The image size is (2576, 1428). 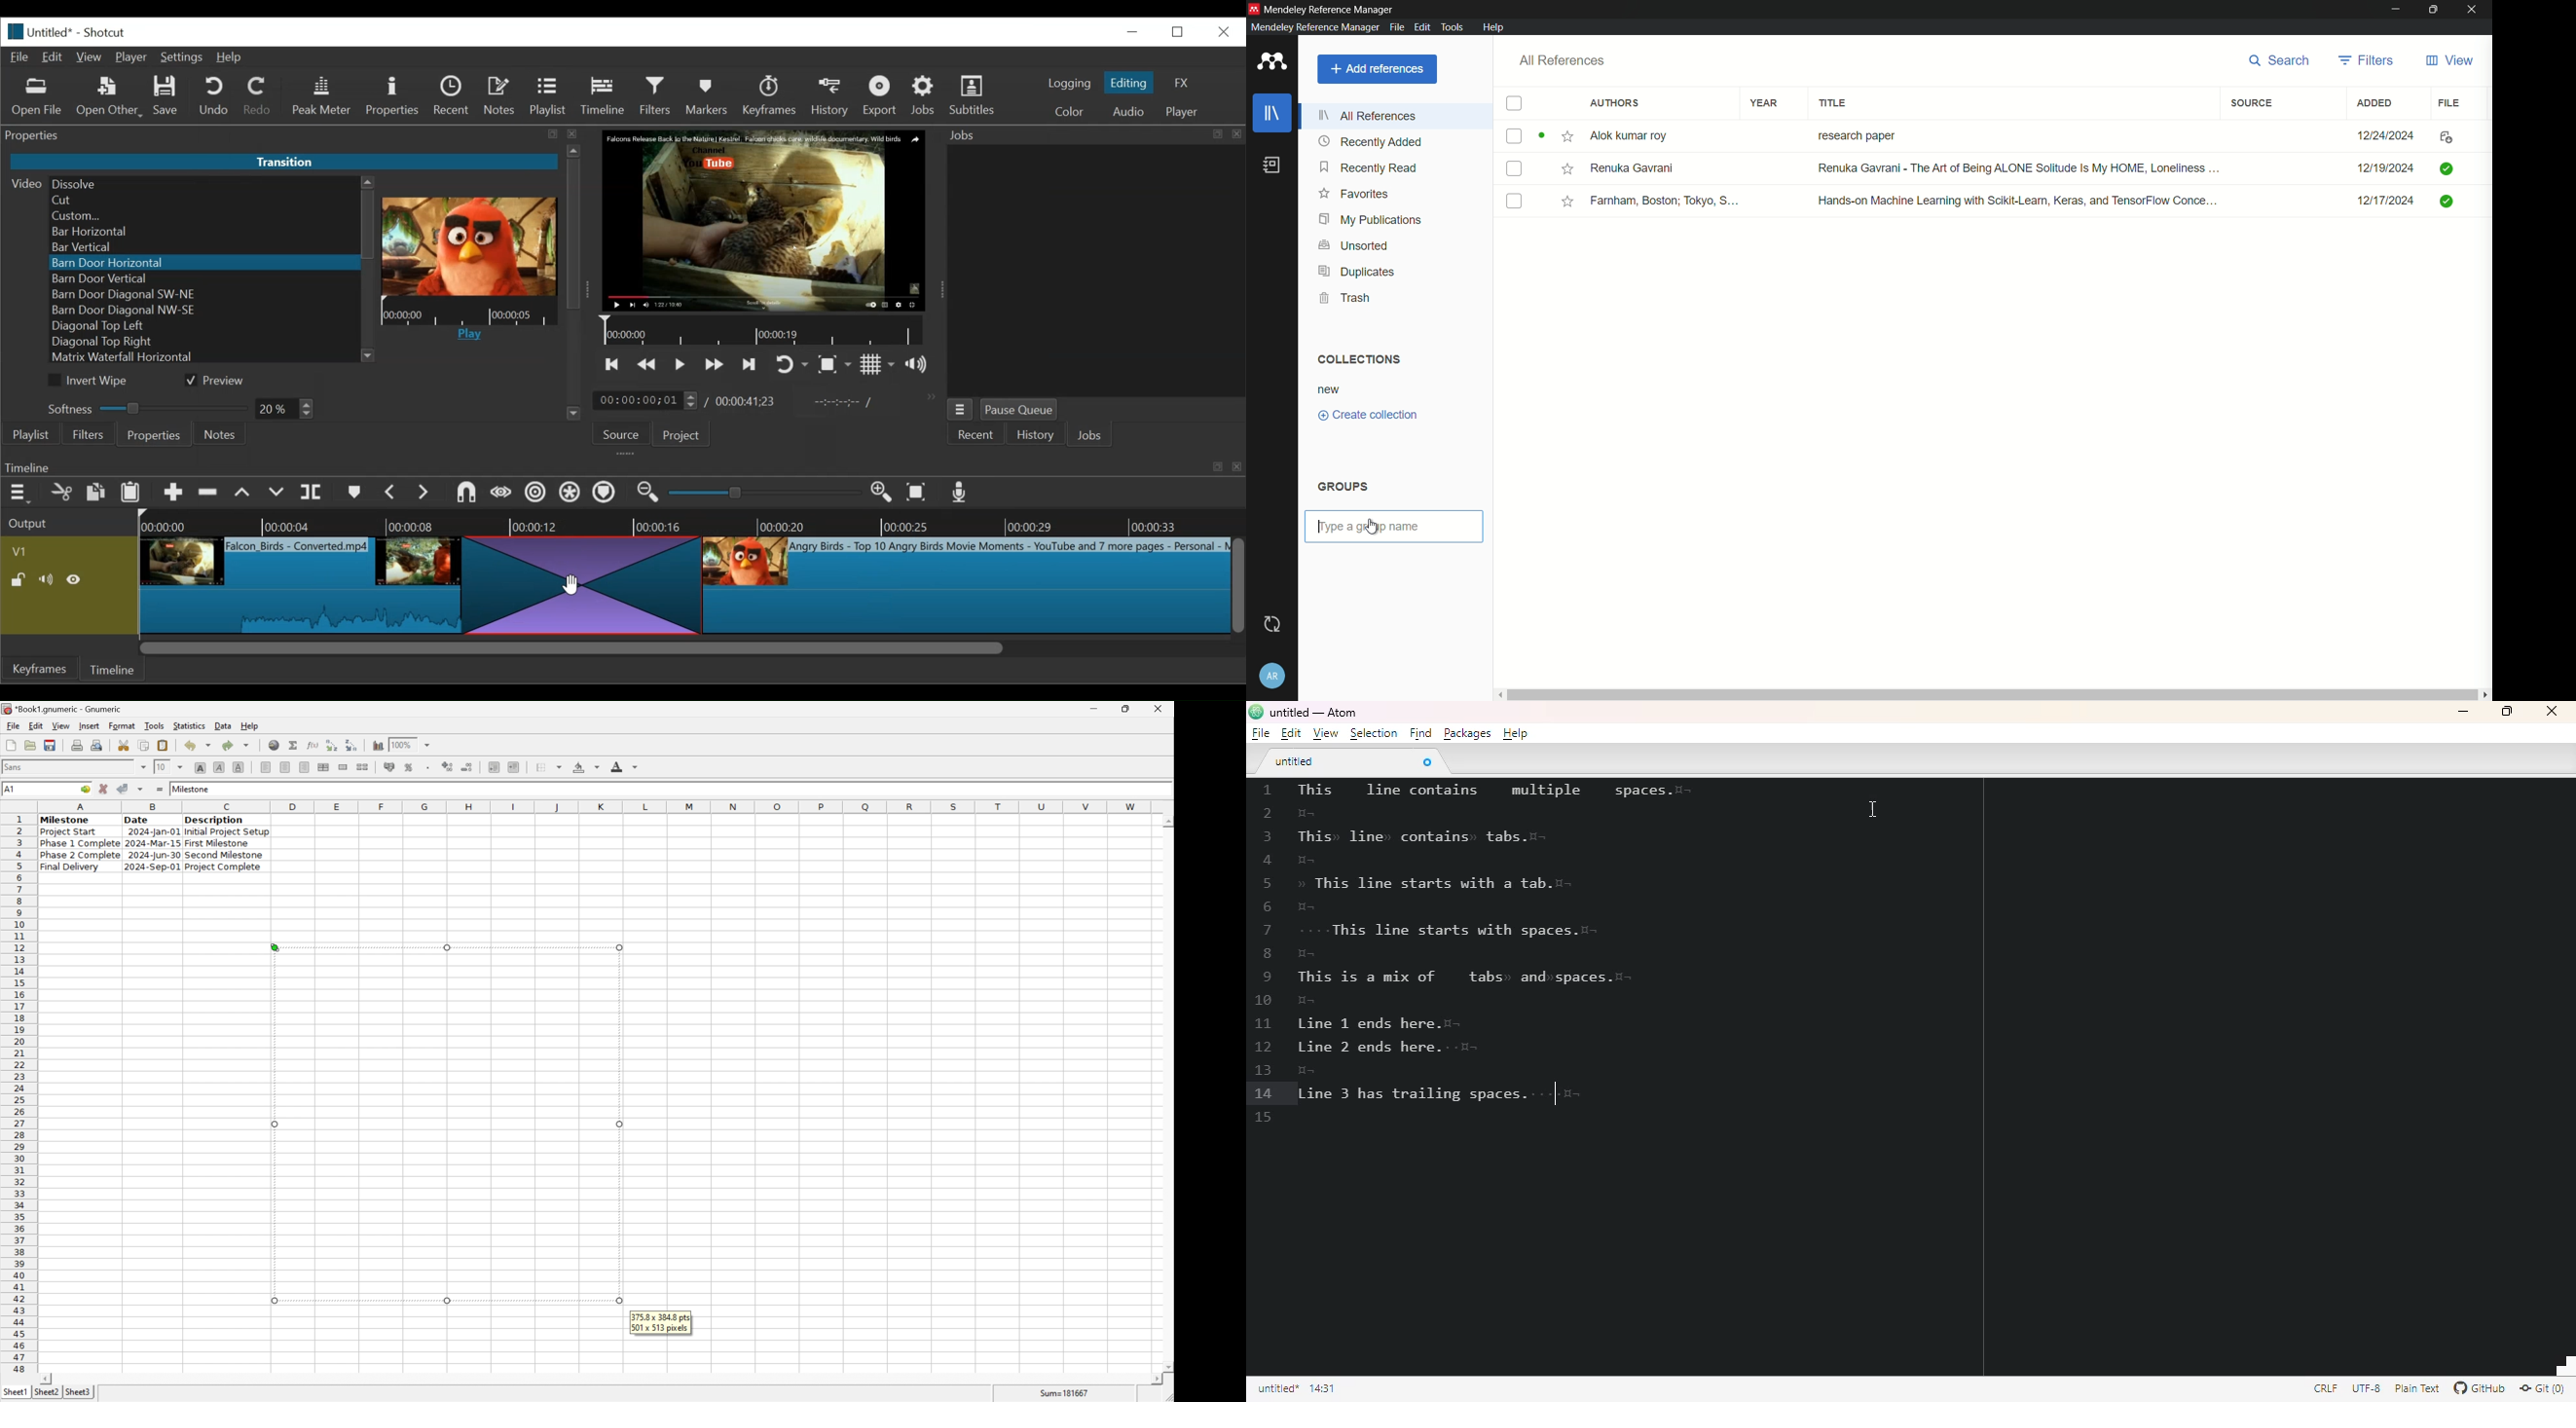 What do you see at coordinates (222, 724) in the screenshot?
I see `data` at bounding box center [222, 724].